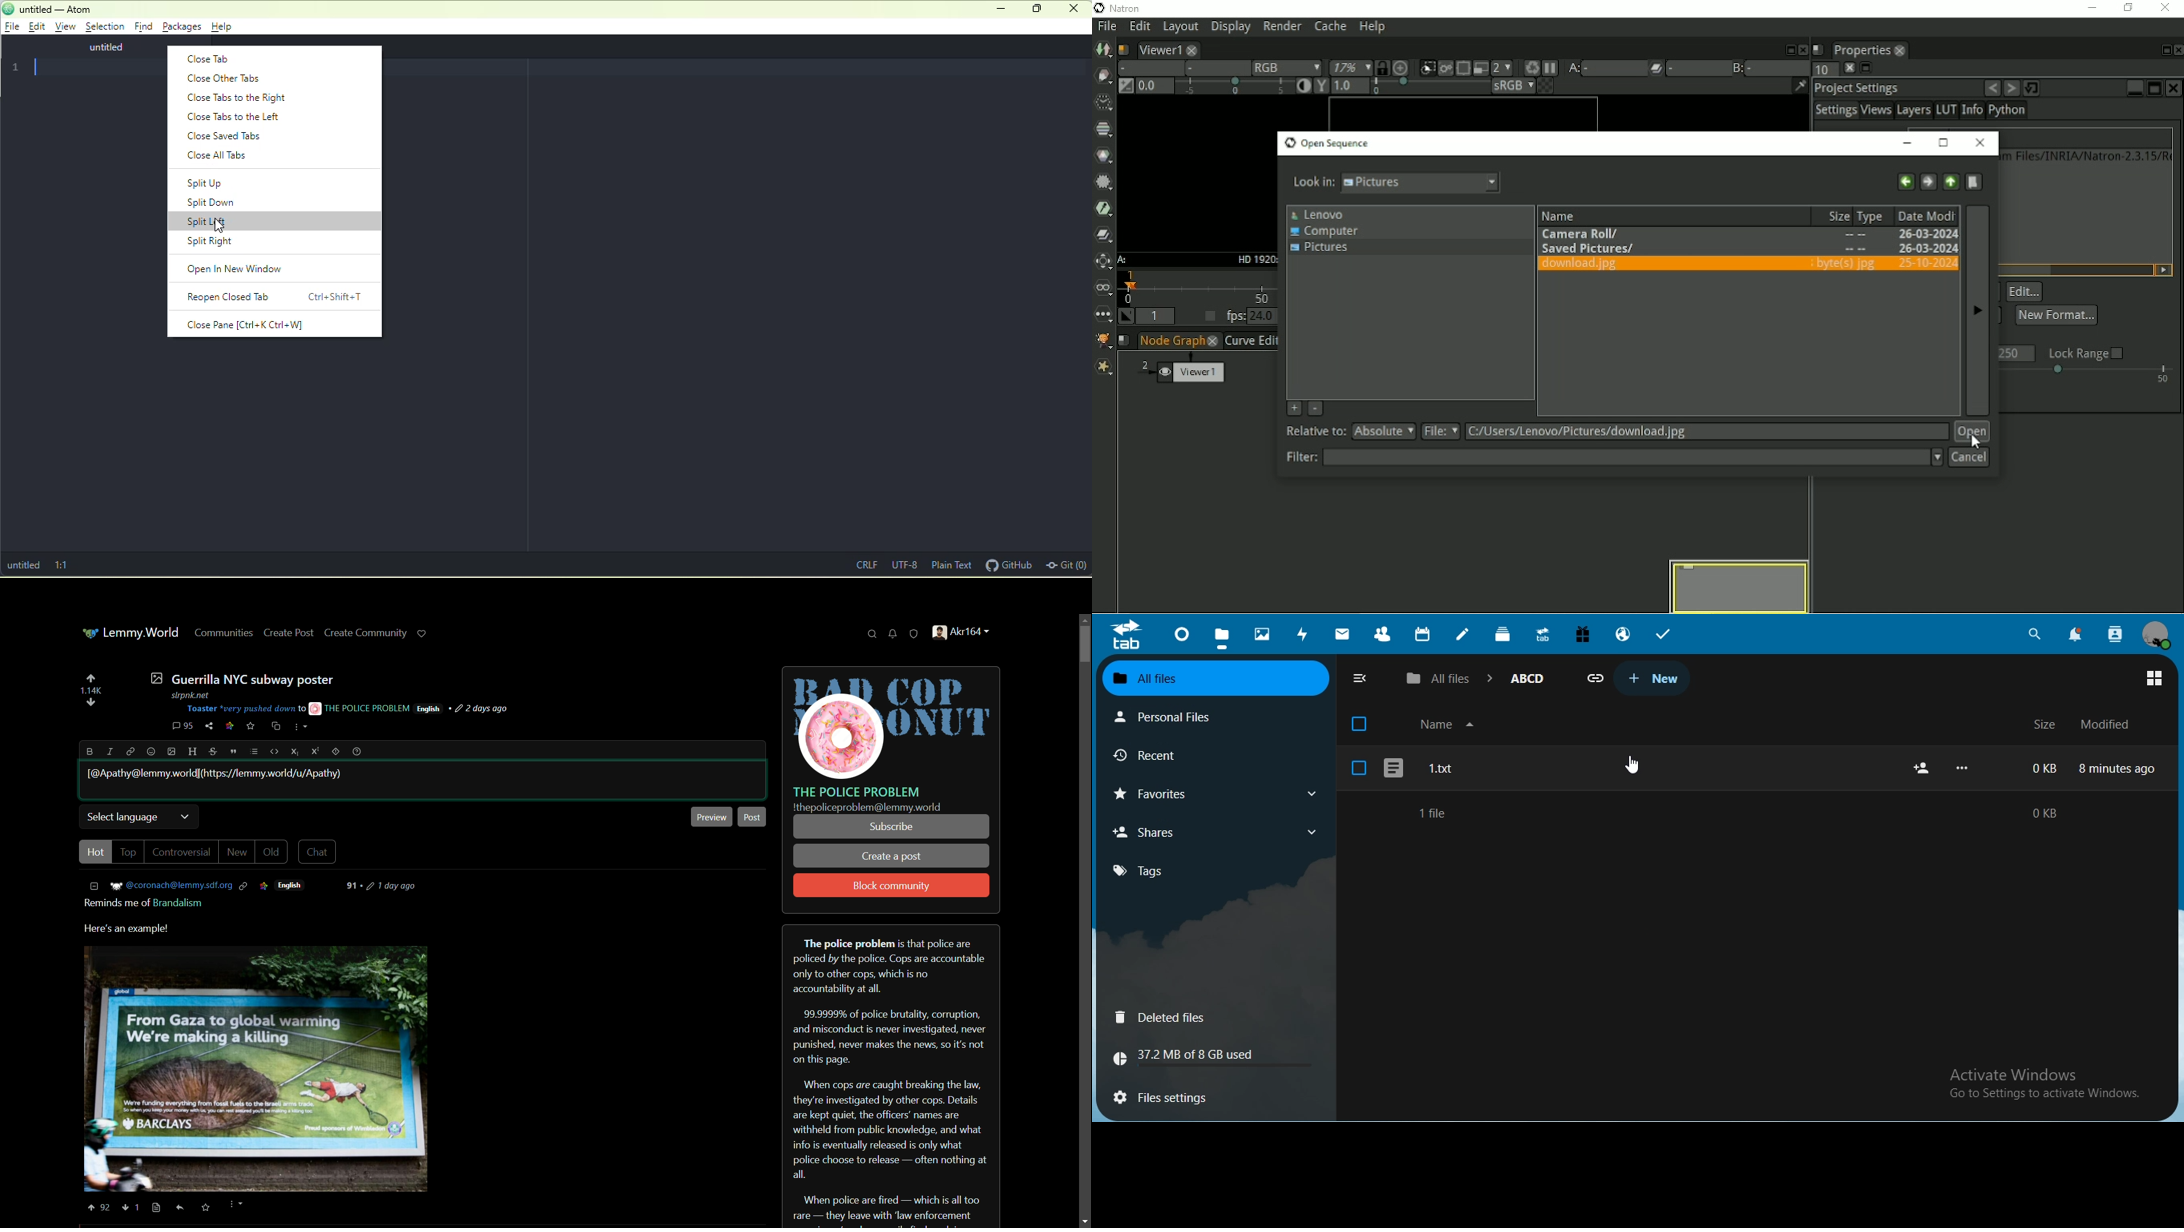 The width and height of the screenshot is (2184, 1232). I want to click on Render, so click(1285, 27).